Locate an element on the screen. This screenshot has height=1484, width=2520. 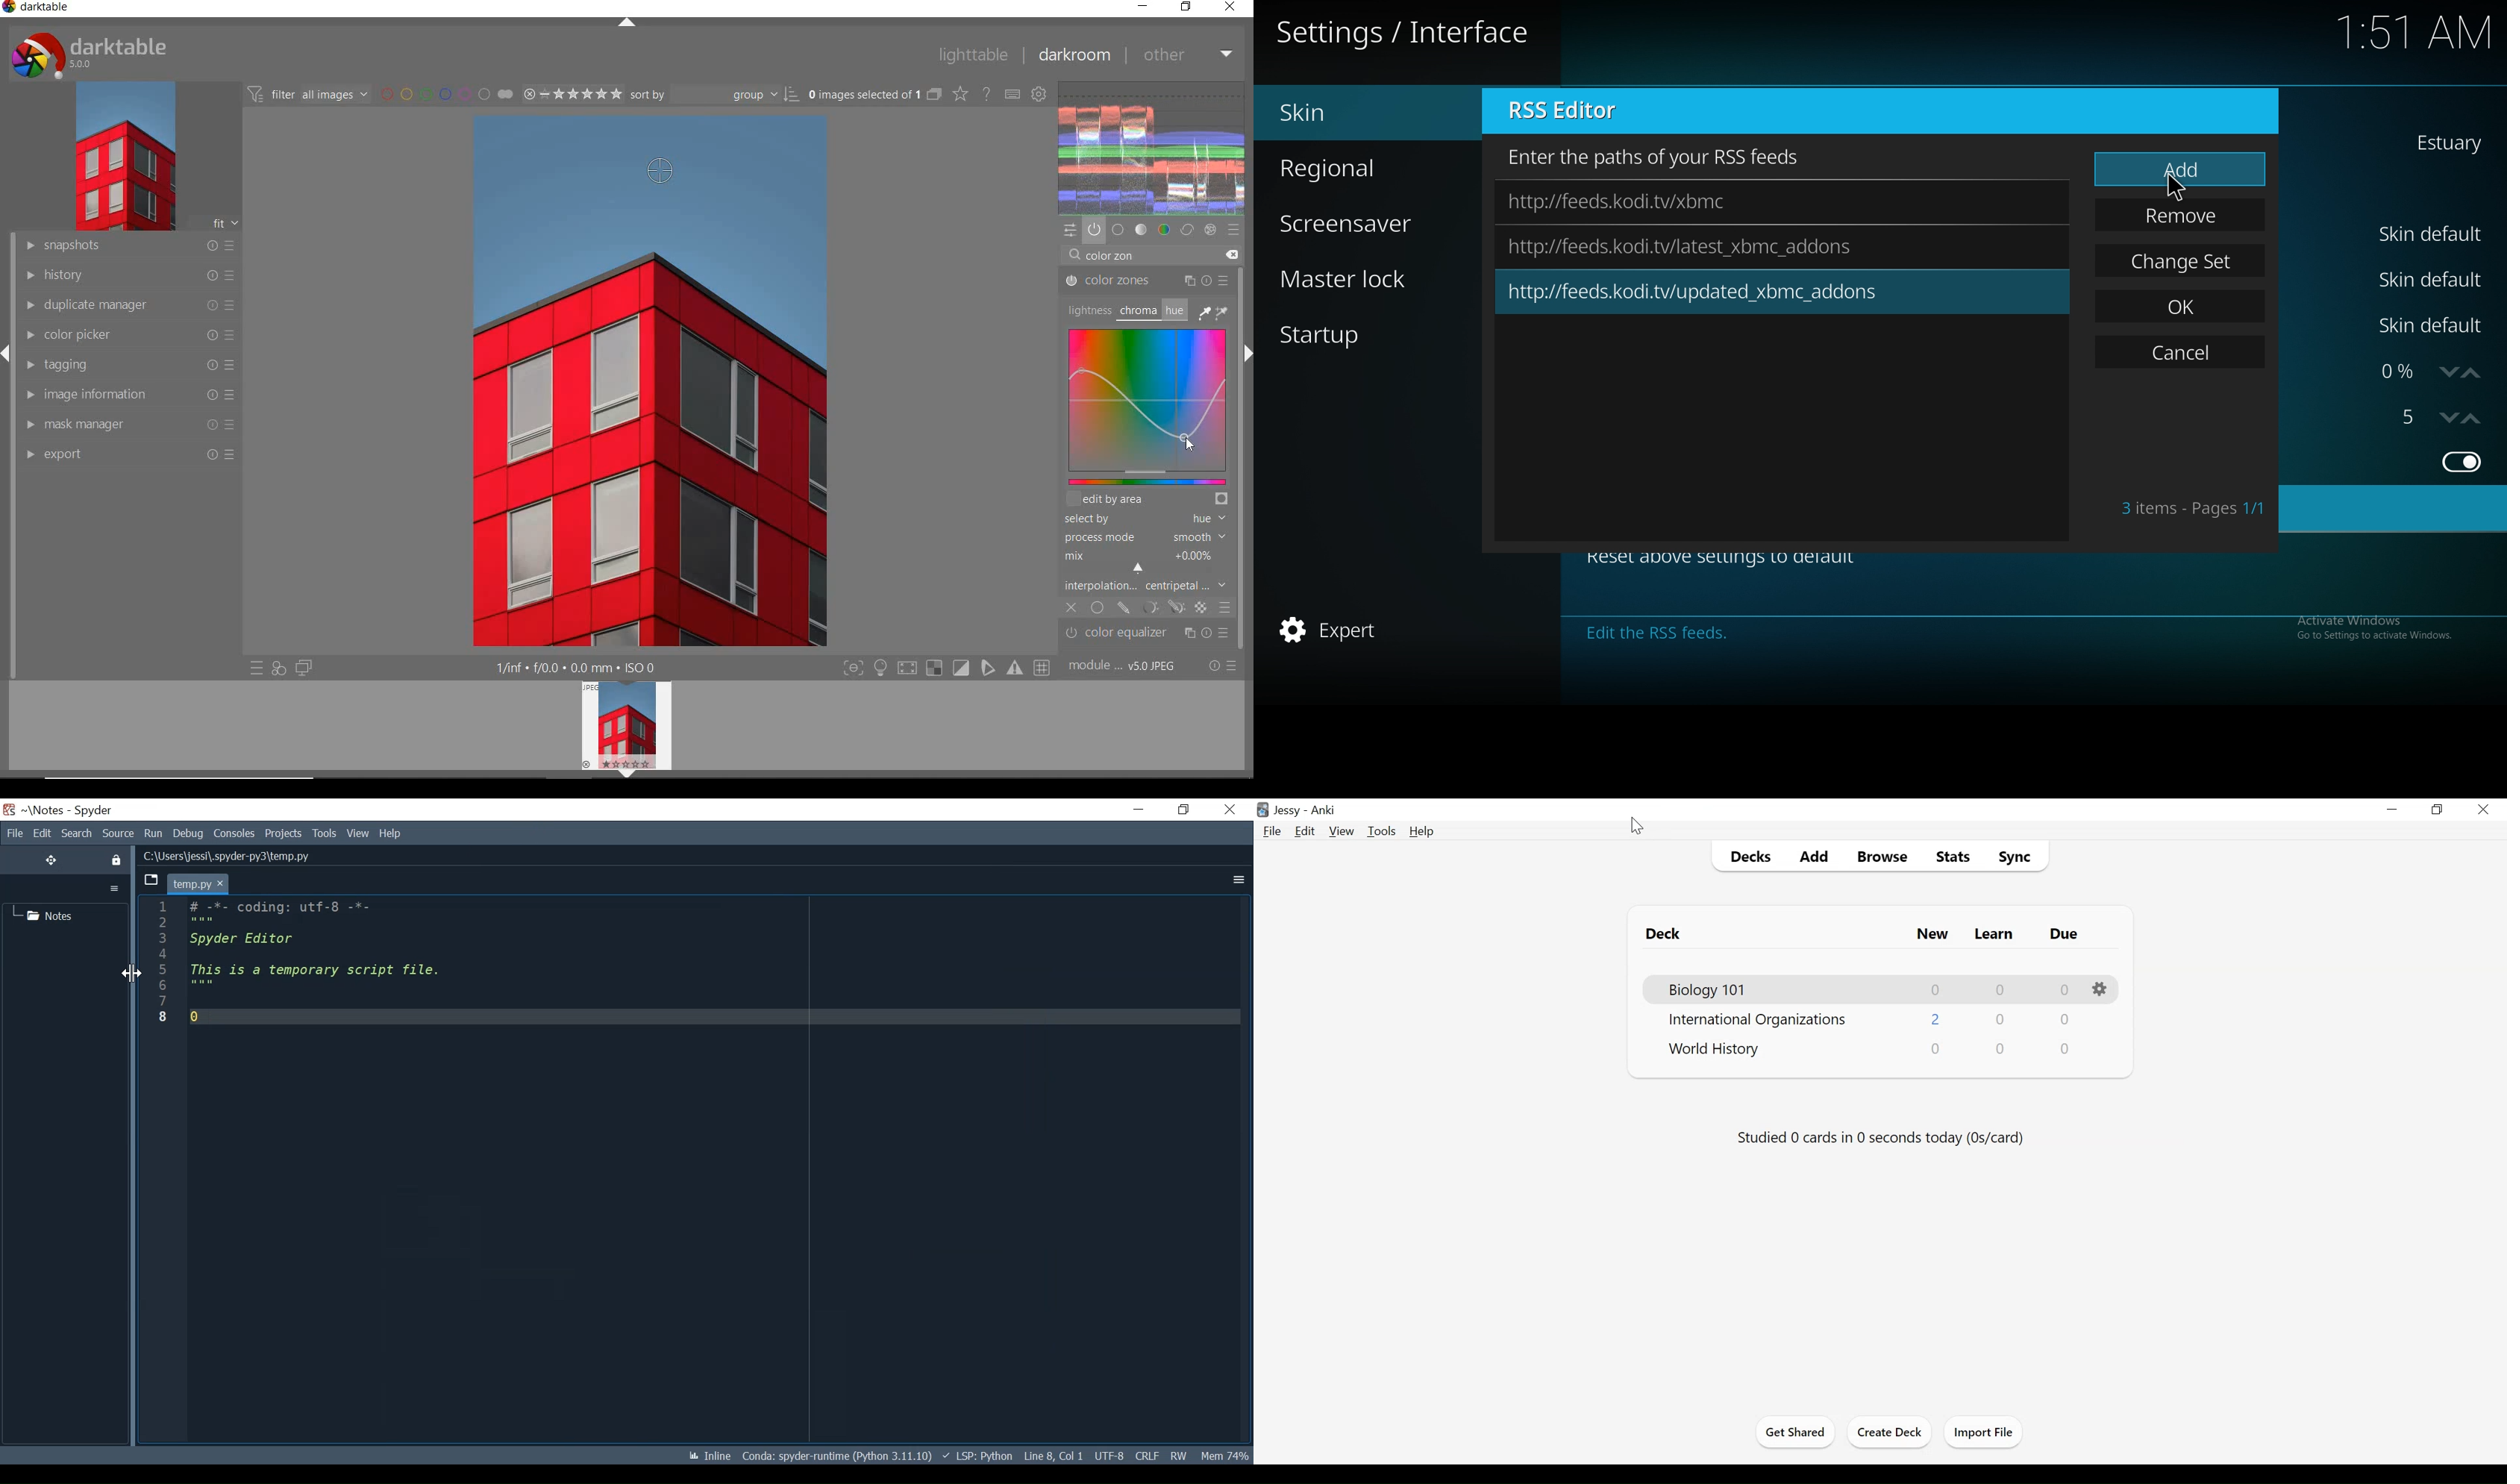
increase zoom is located at coordinates (2476, 373).